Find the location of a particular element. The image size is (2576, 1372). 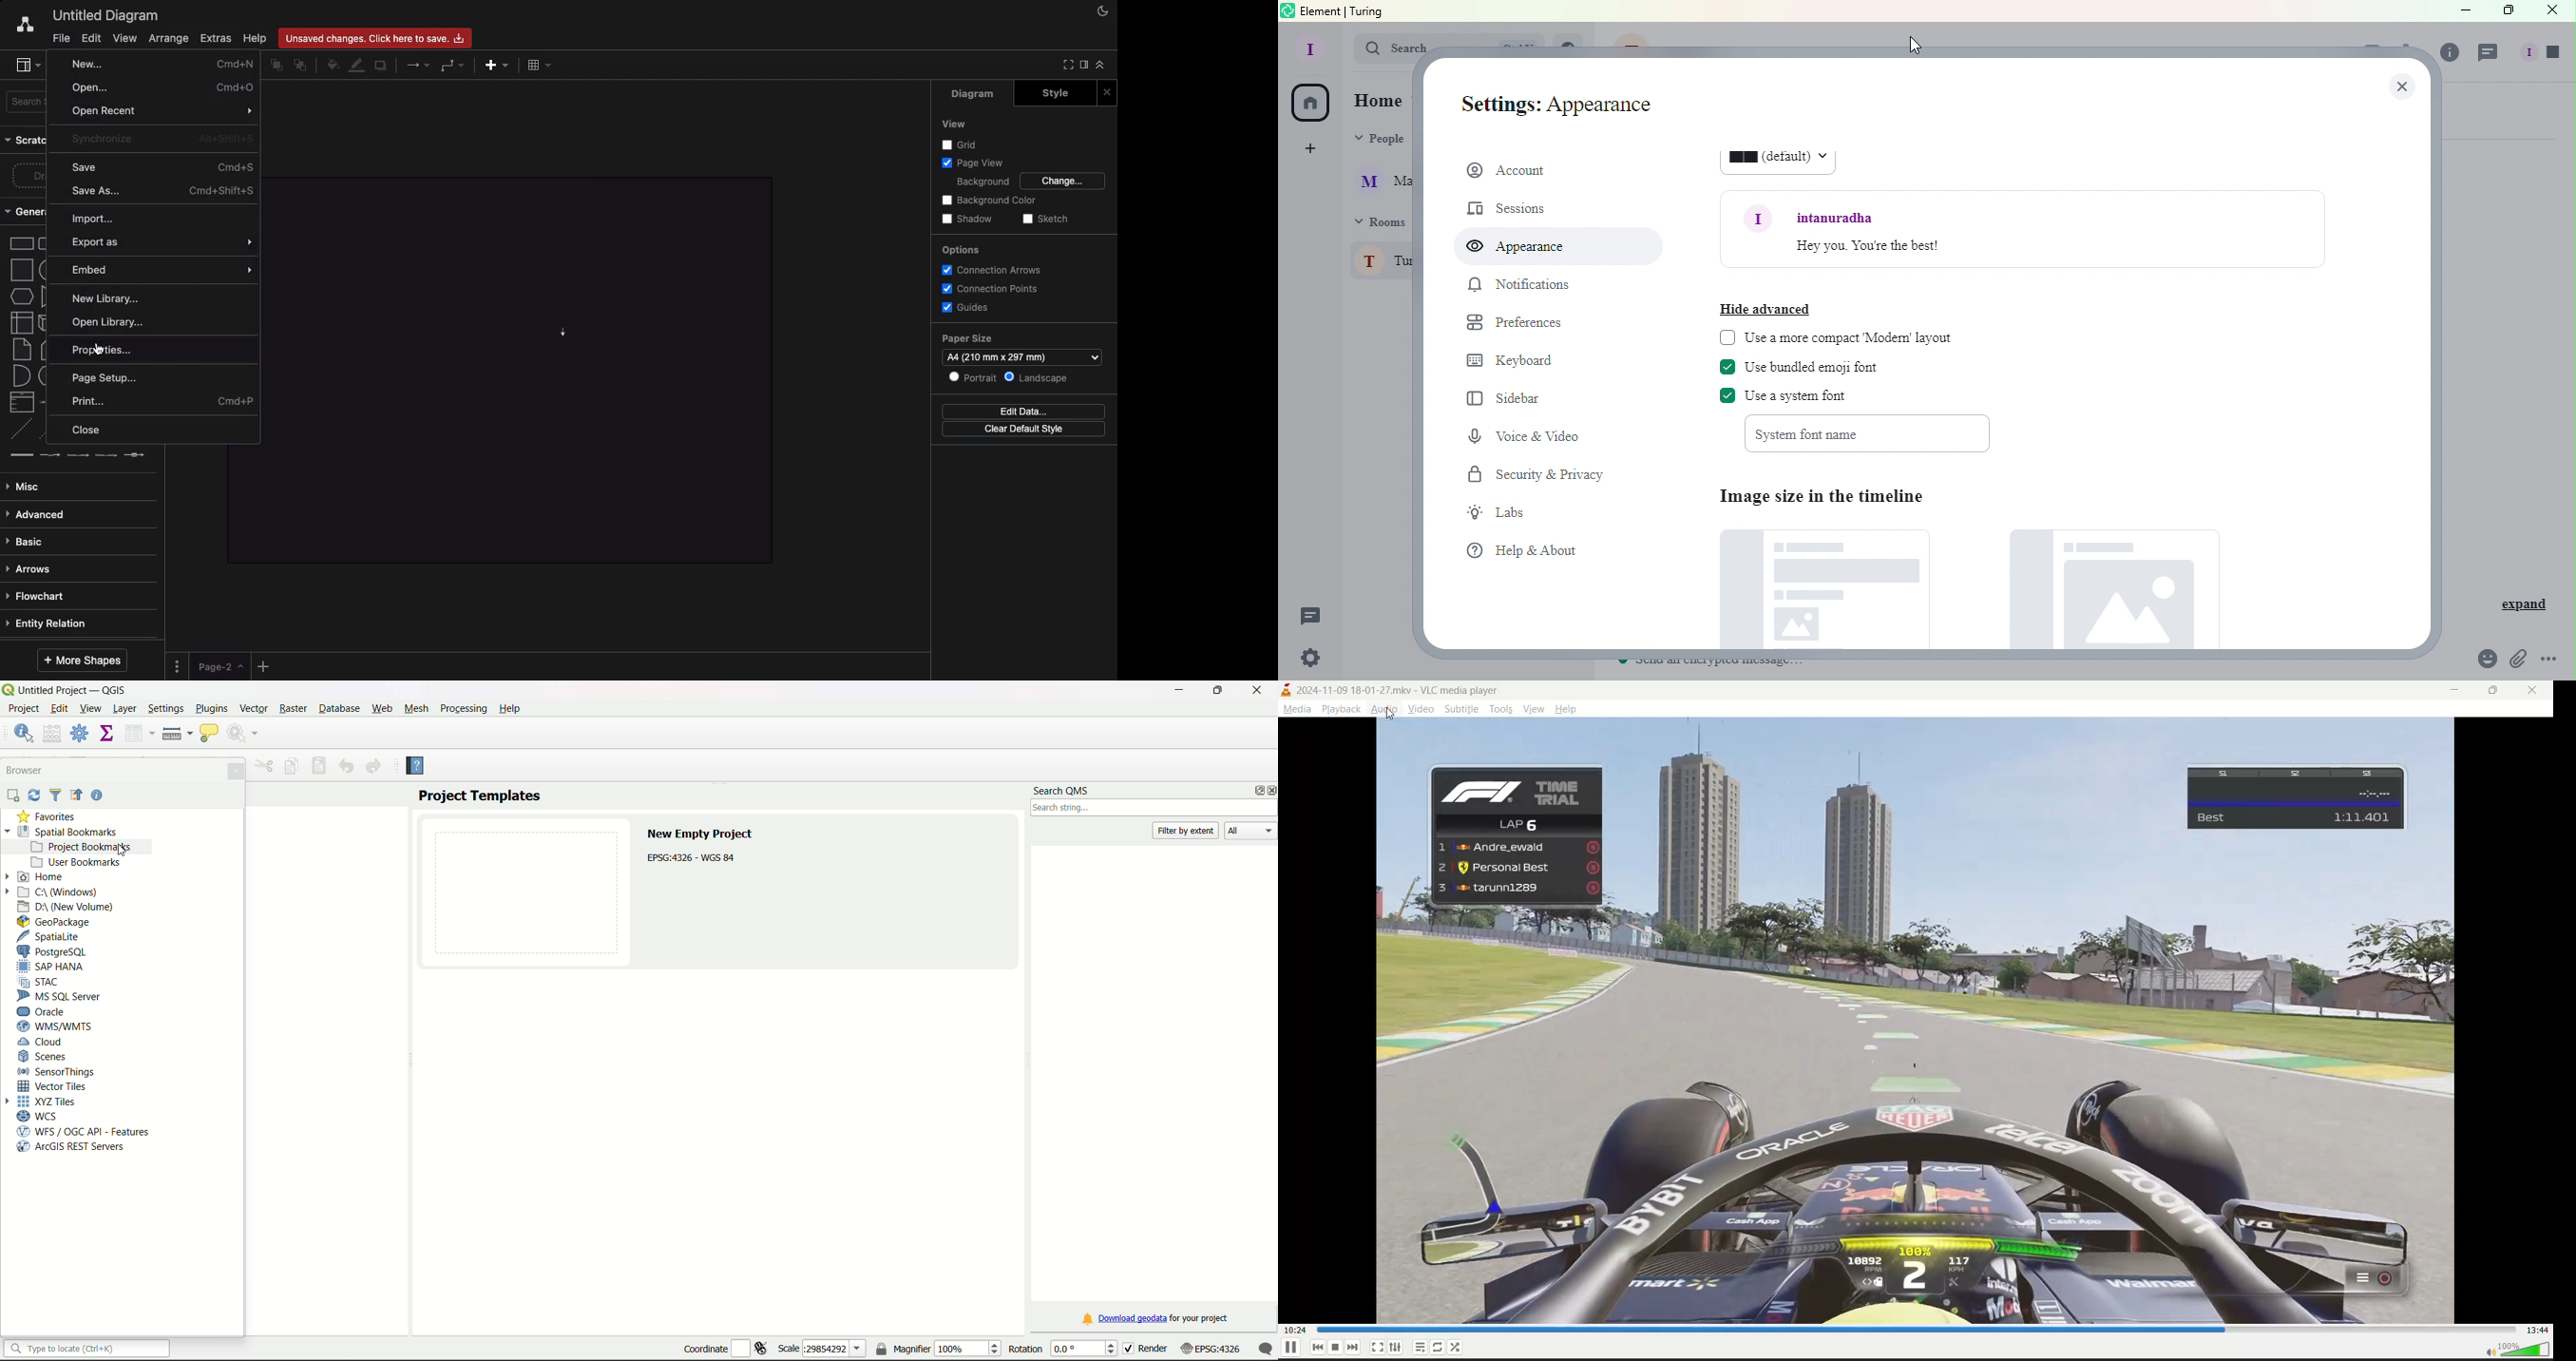

Default is located at coordinates (1830, 587).